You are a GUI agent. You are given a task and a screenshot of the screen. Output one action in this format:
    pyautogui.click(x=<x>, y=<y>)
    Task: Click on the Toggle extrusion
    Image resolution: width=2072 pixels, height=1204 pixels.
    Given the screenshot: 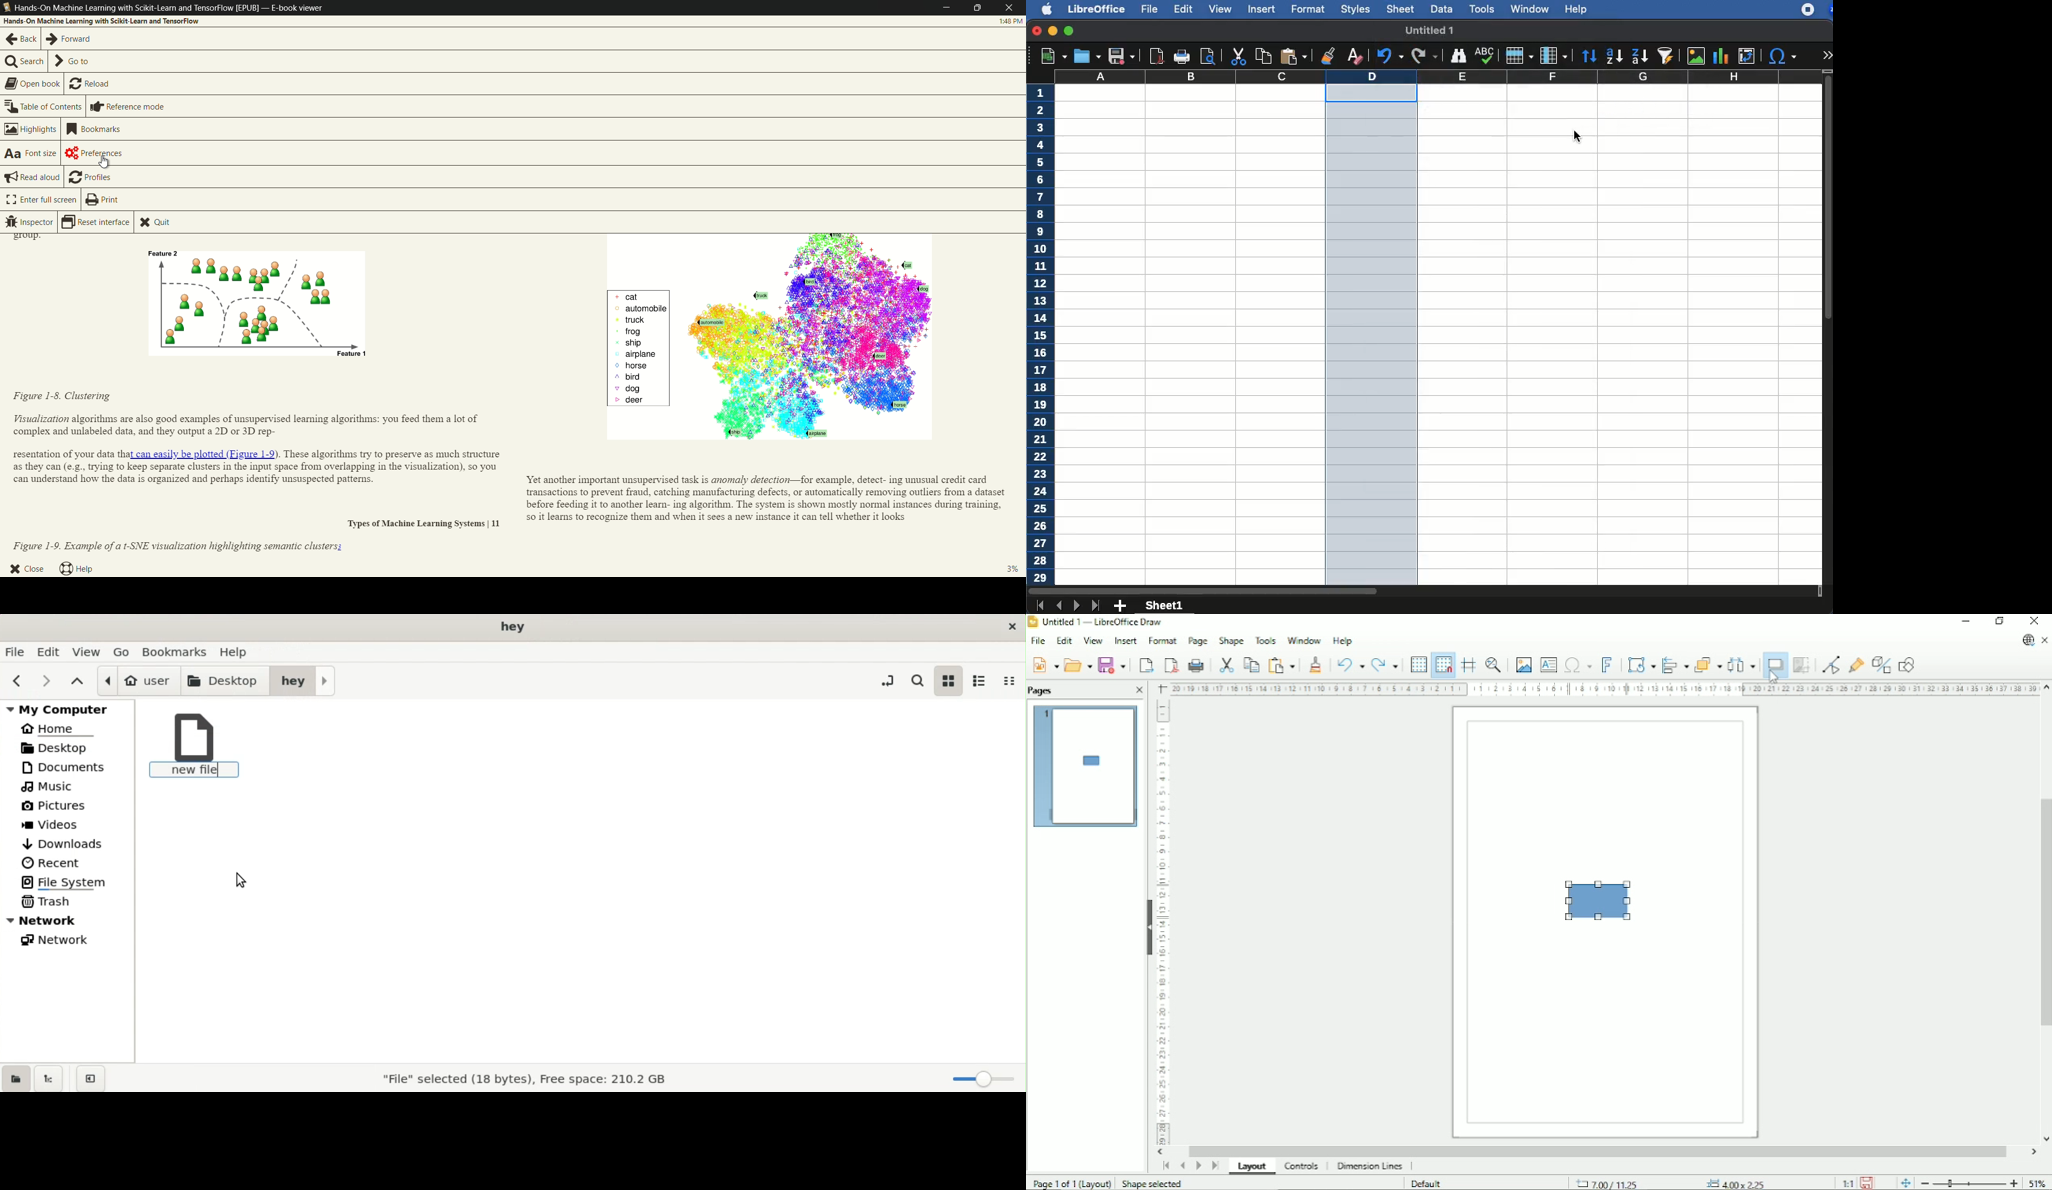 What is the action you would take?
    pyautogui.click(x=1881, y=666)
    